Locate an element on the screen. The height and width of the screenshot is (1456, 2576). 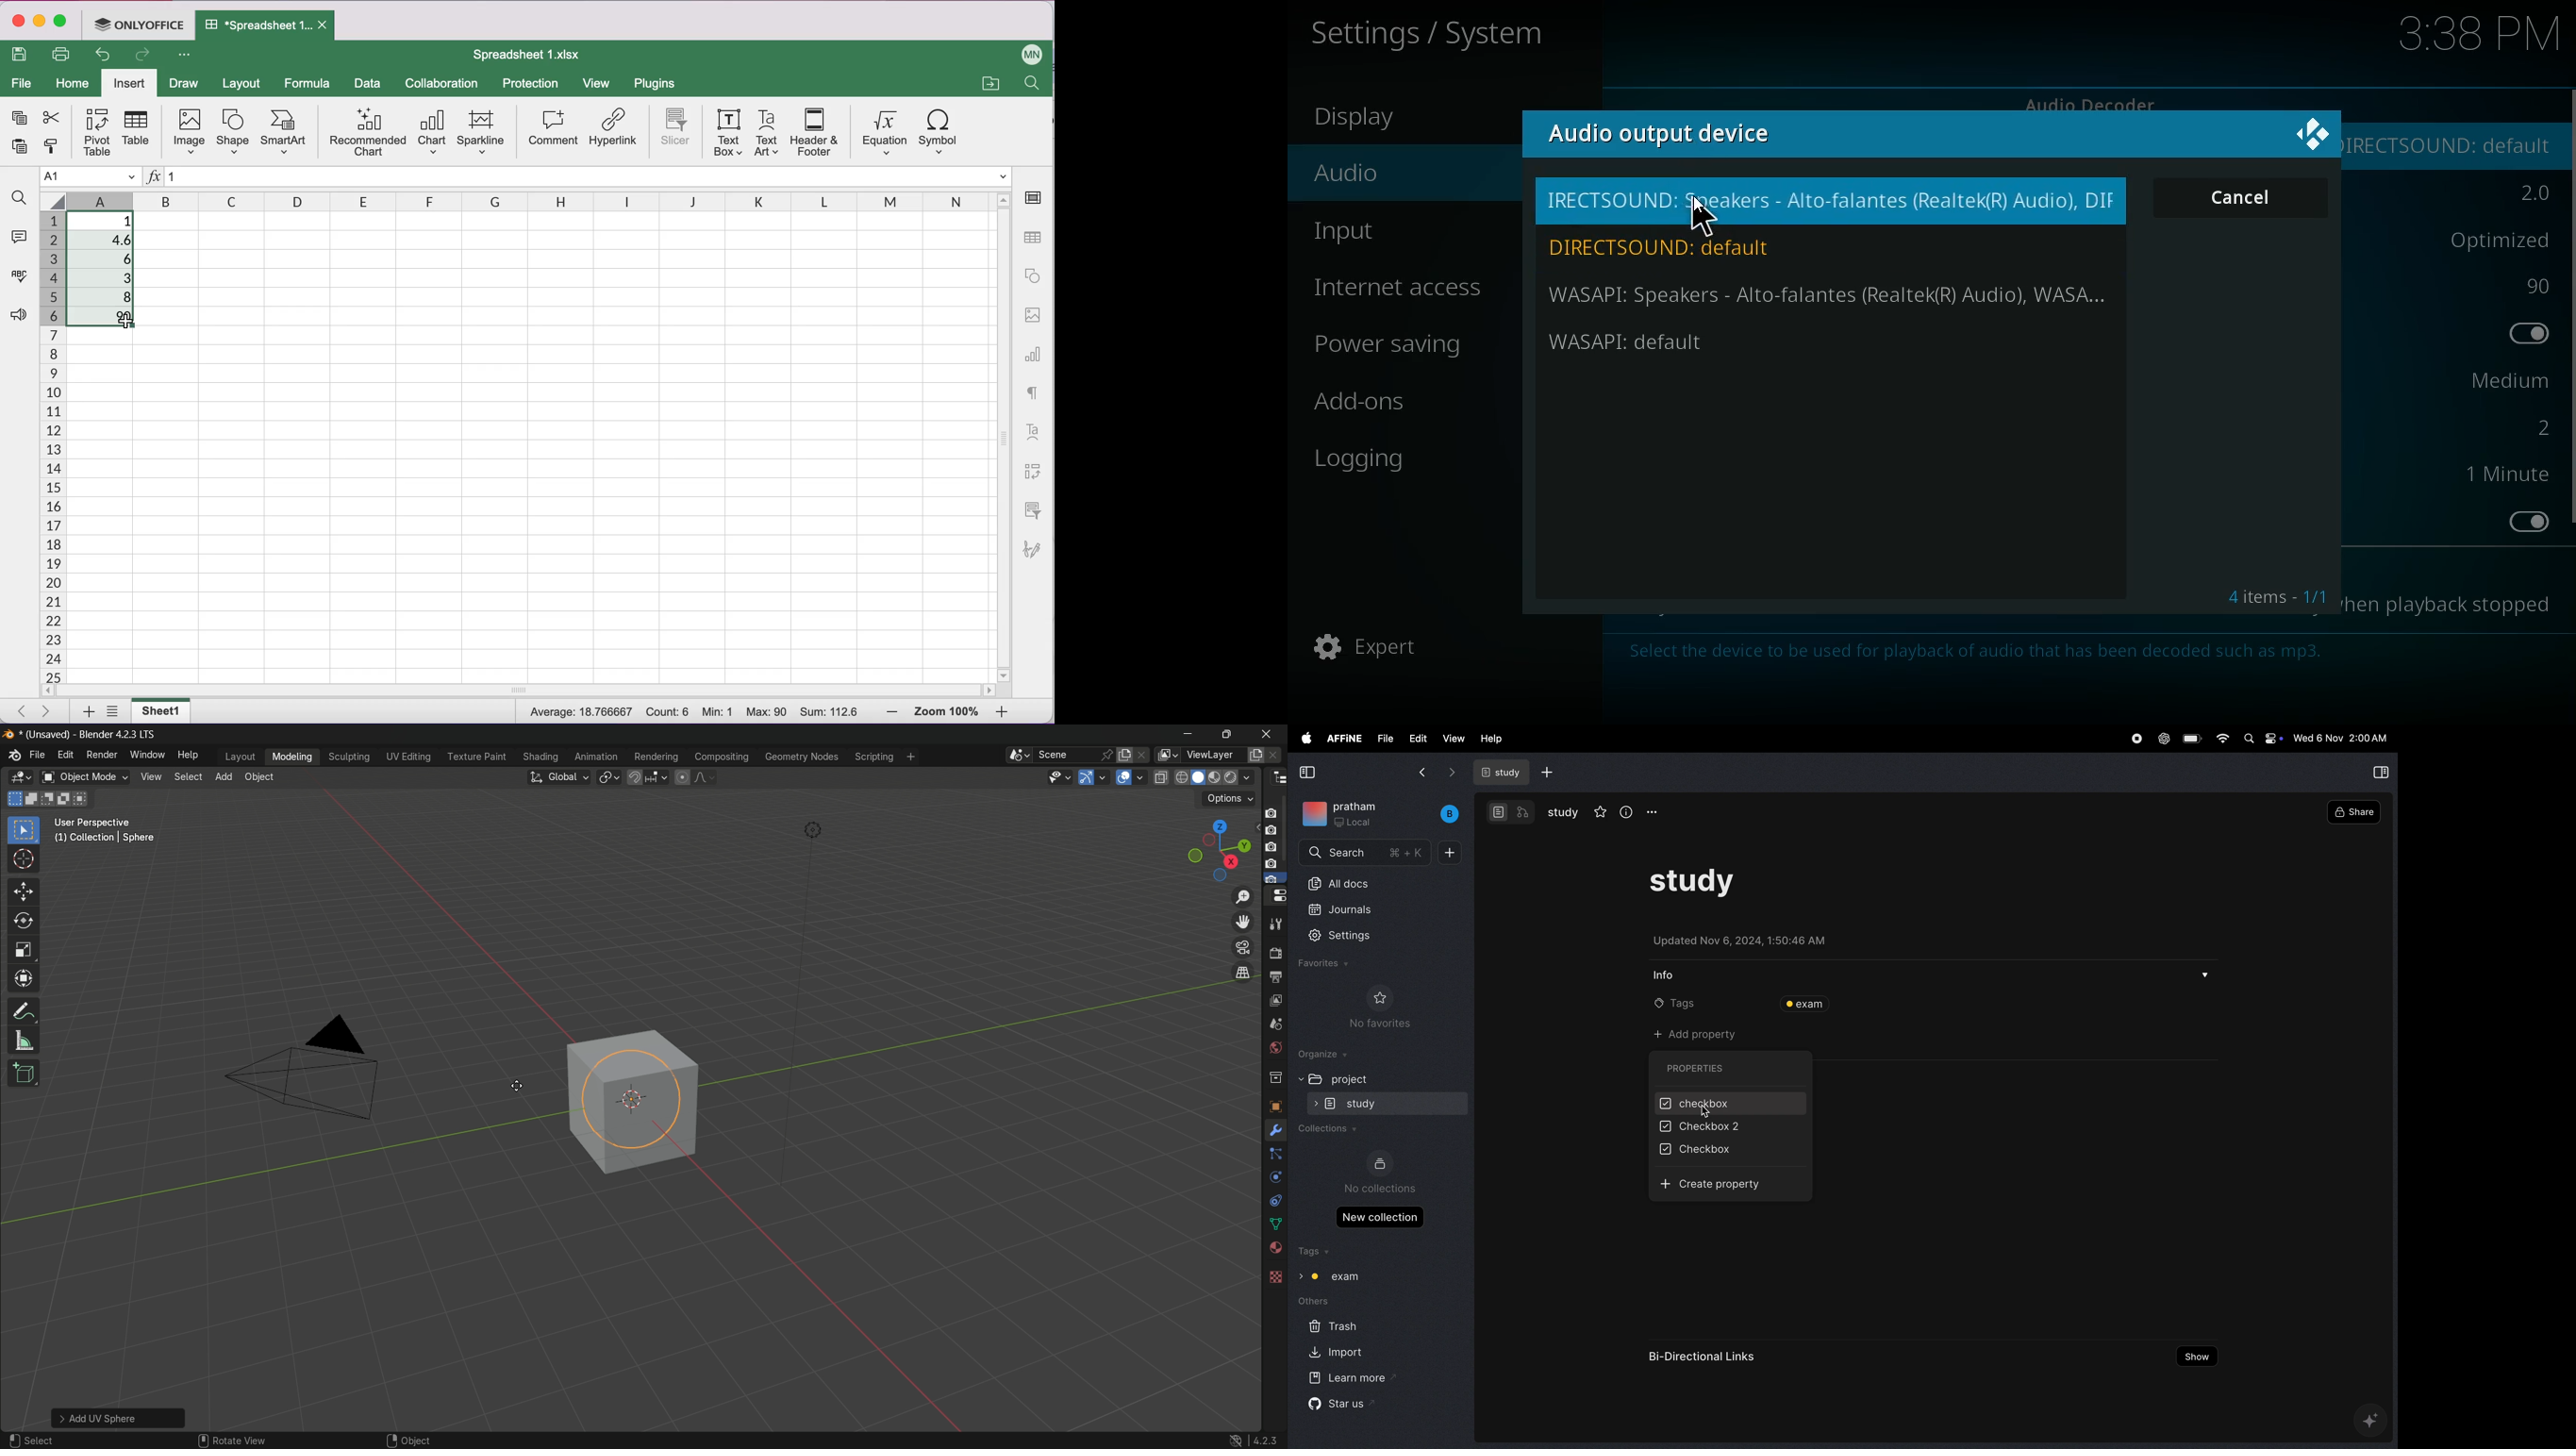
find is located at coordinates (19, 199).